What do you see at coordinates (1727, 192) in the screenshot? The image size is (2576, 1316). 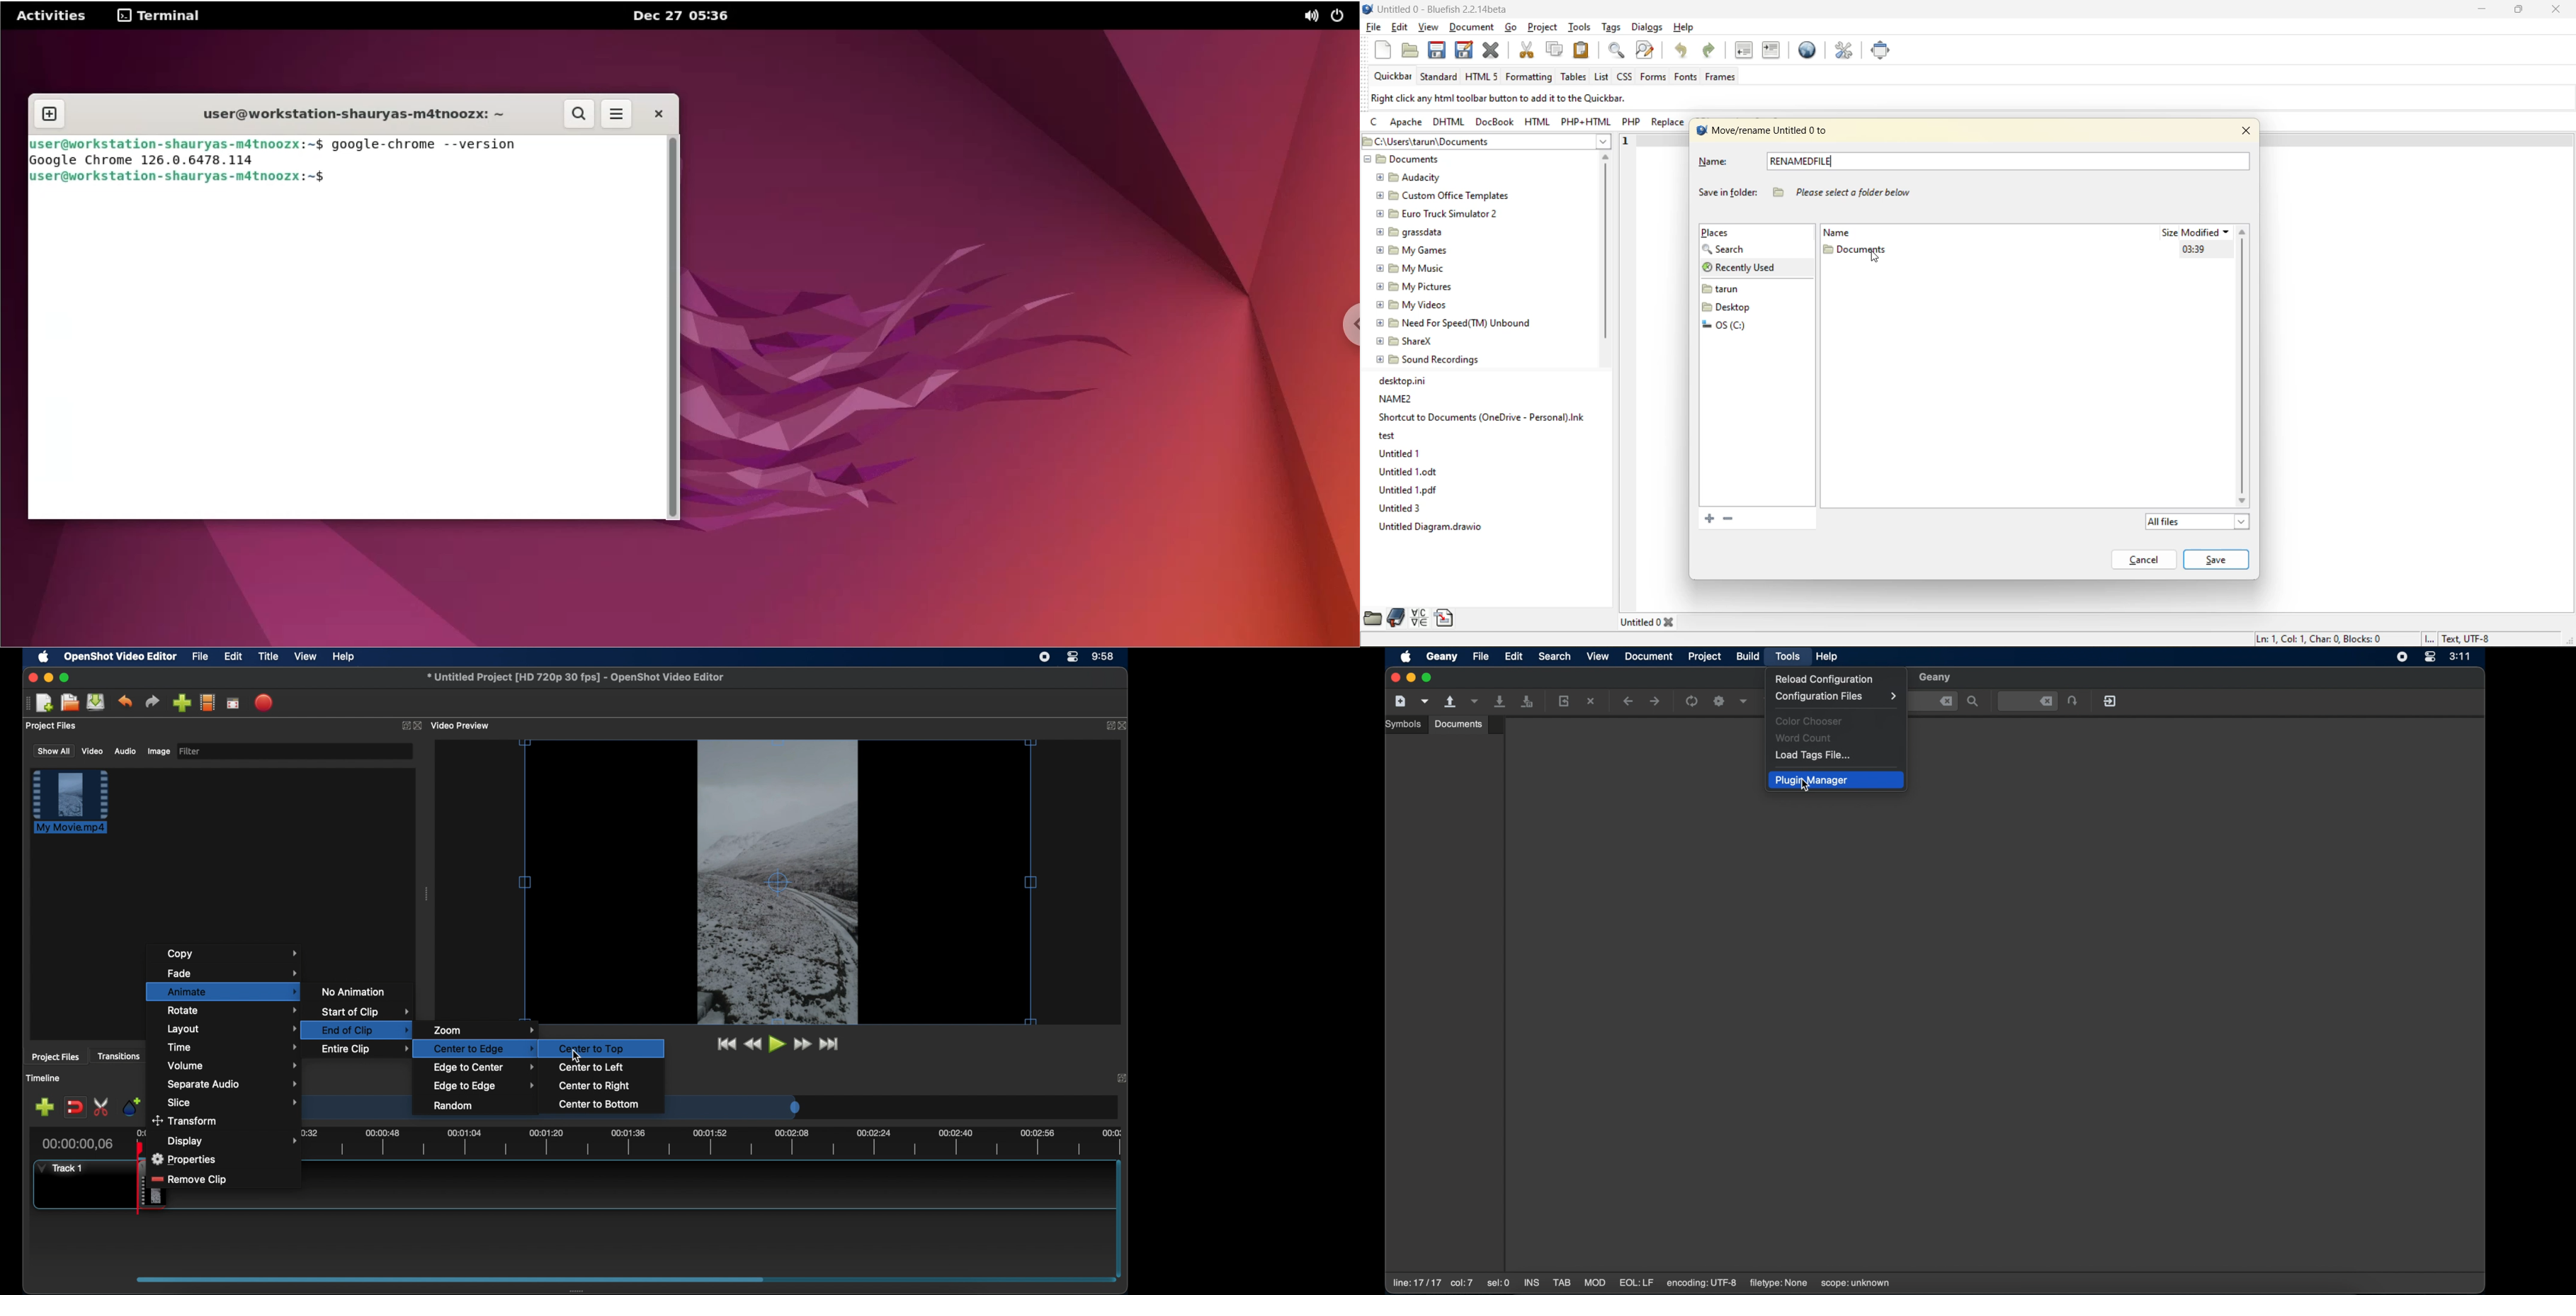 I see `save in folder` at bounding box center [1727, 192].